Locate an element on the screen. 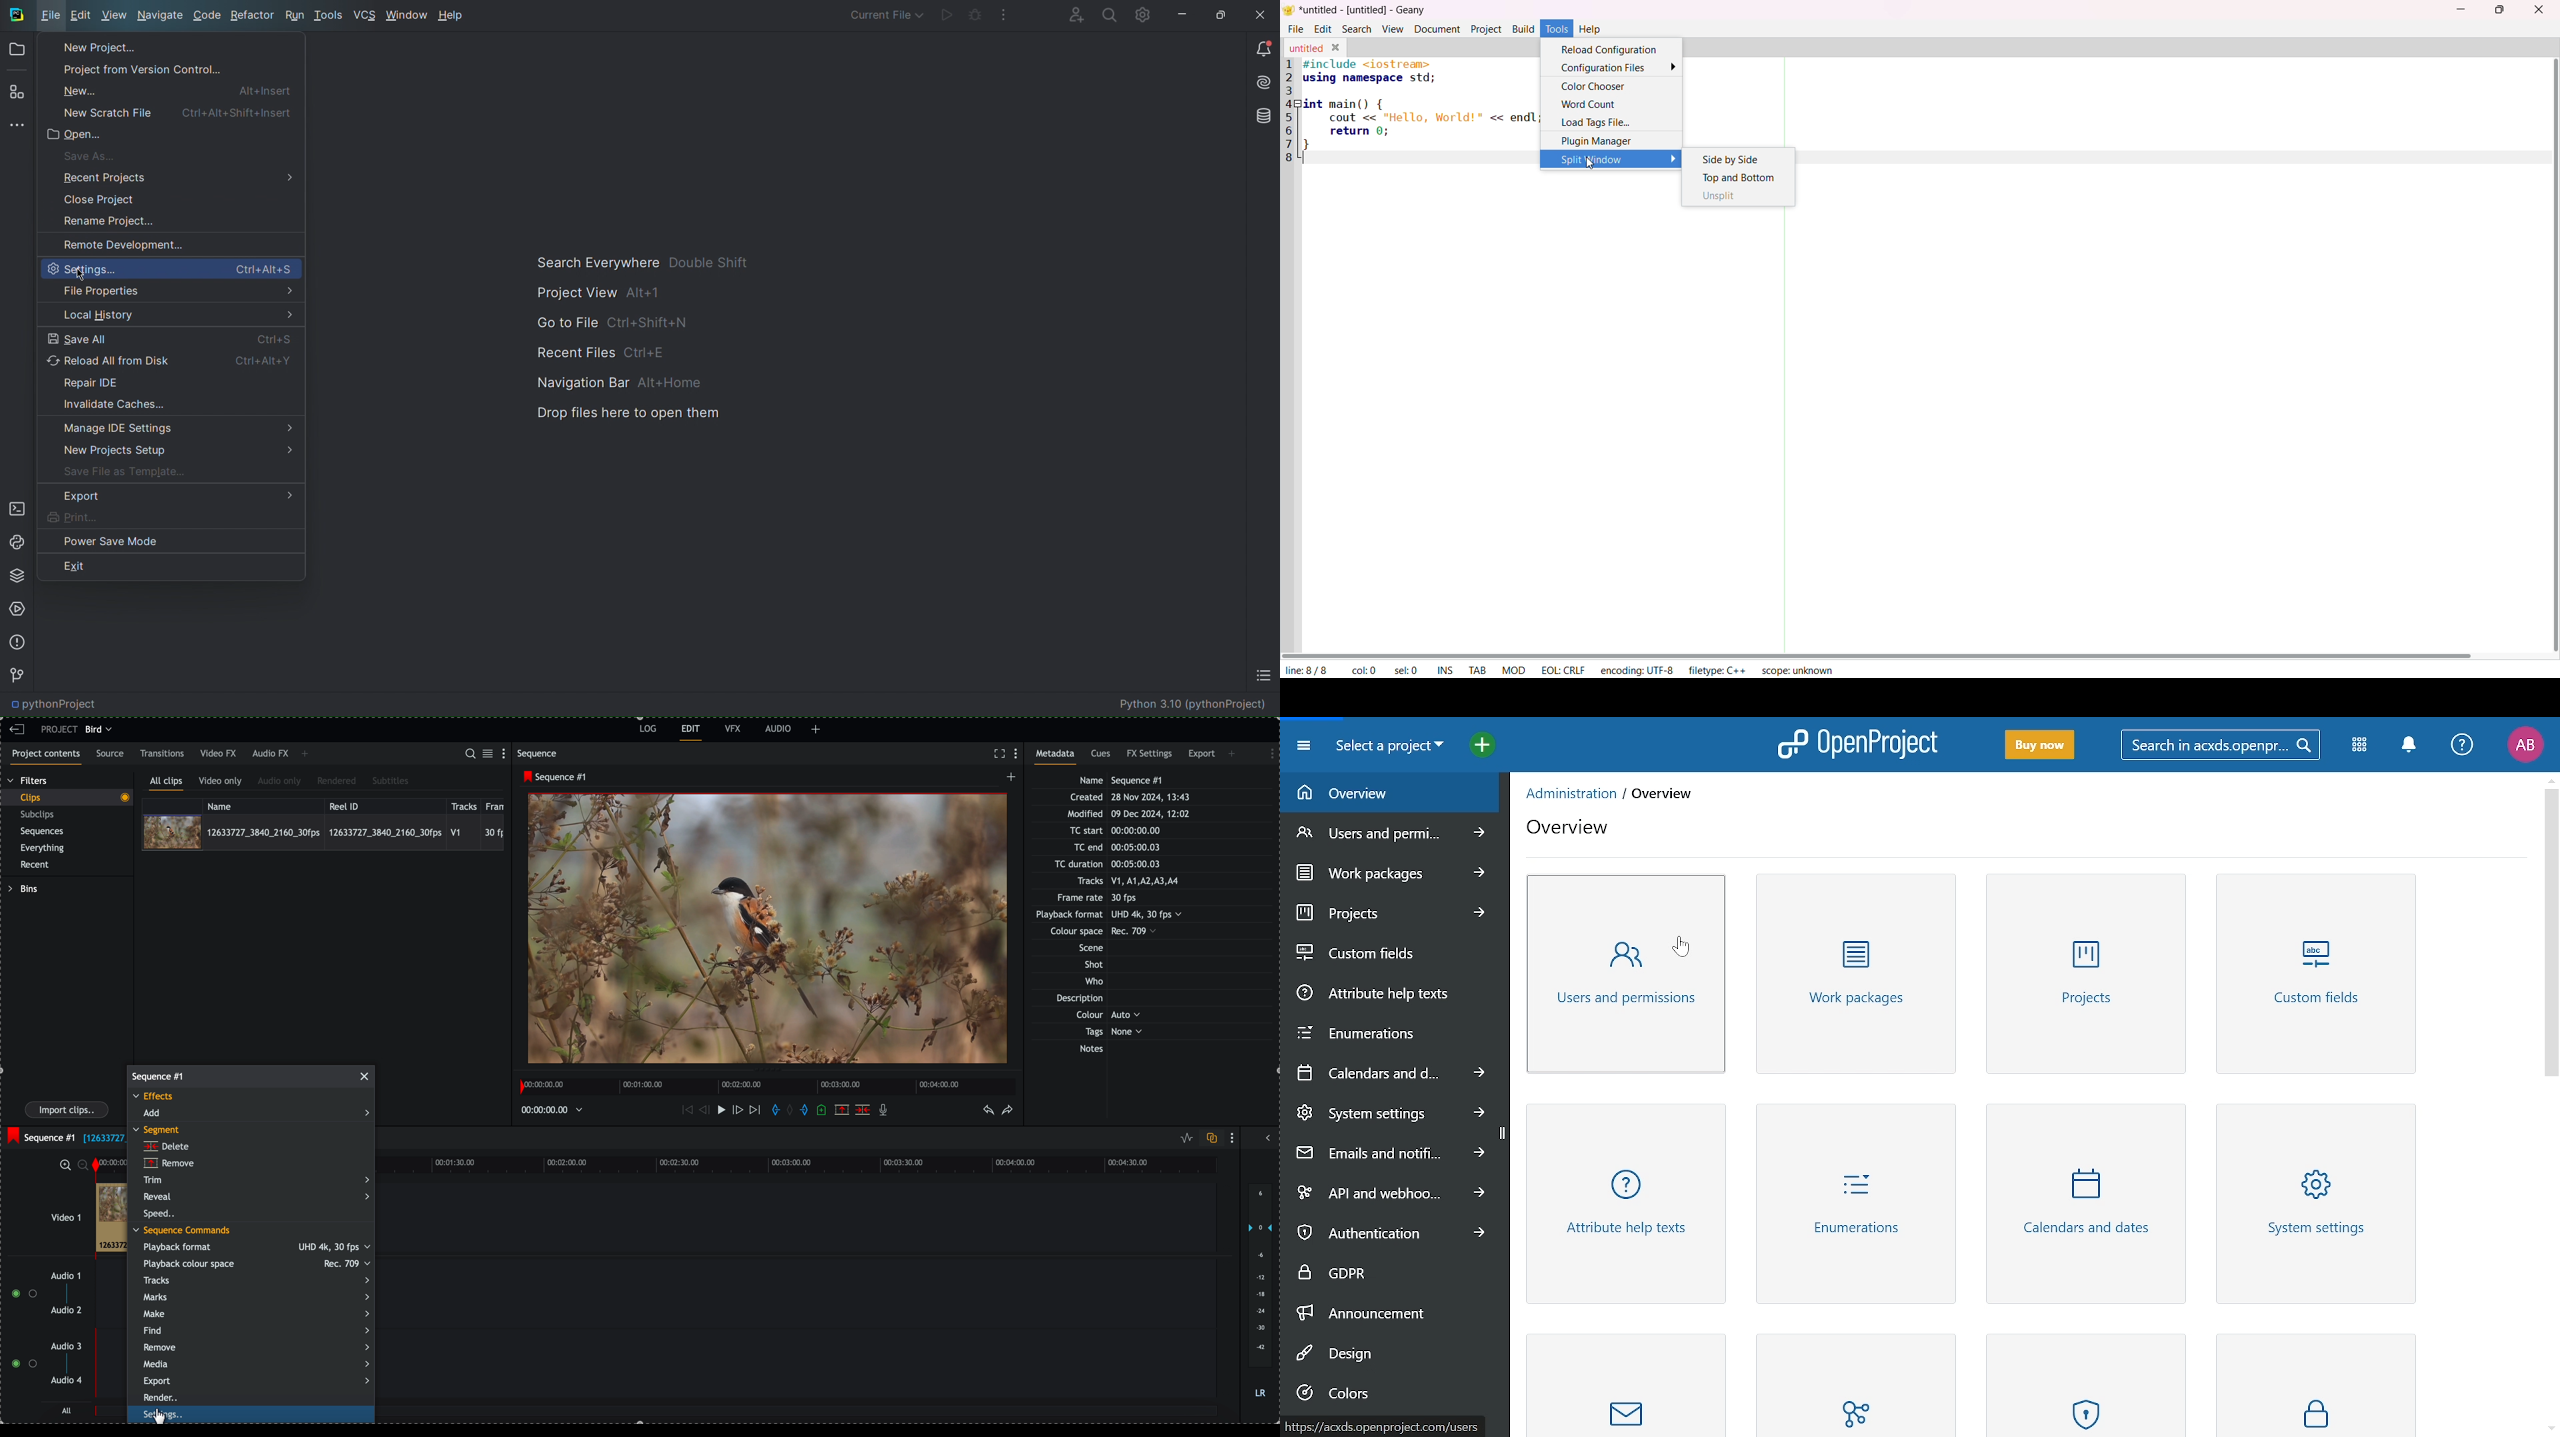  Save All is located at coordinates (171, 340).